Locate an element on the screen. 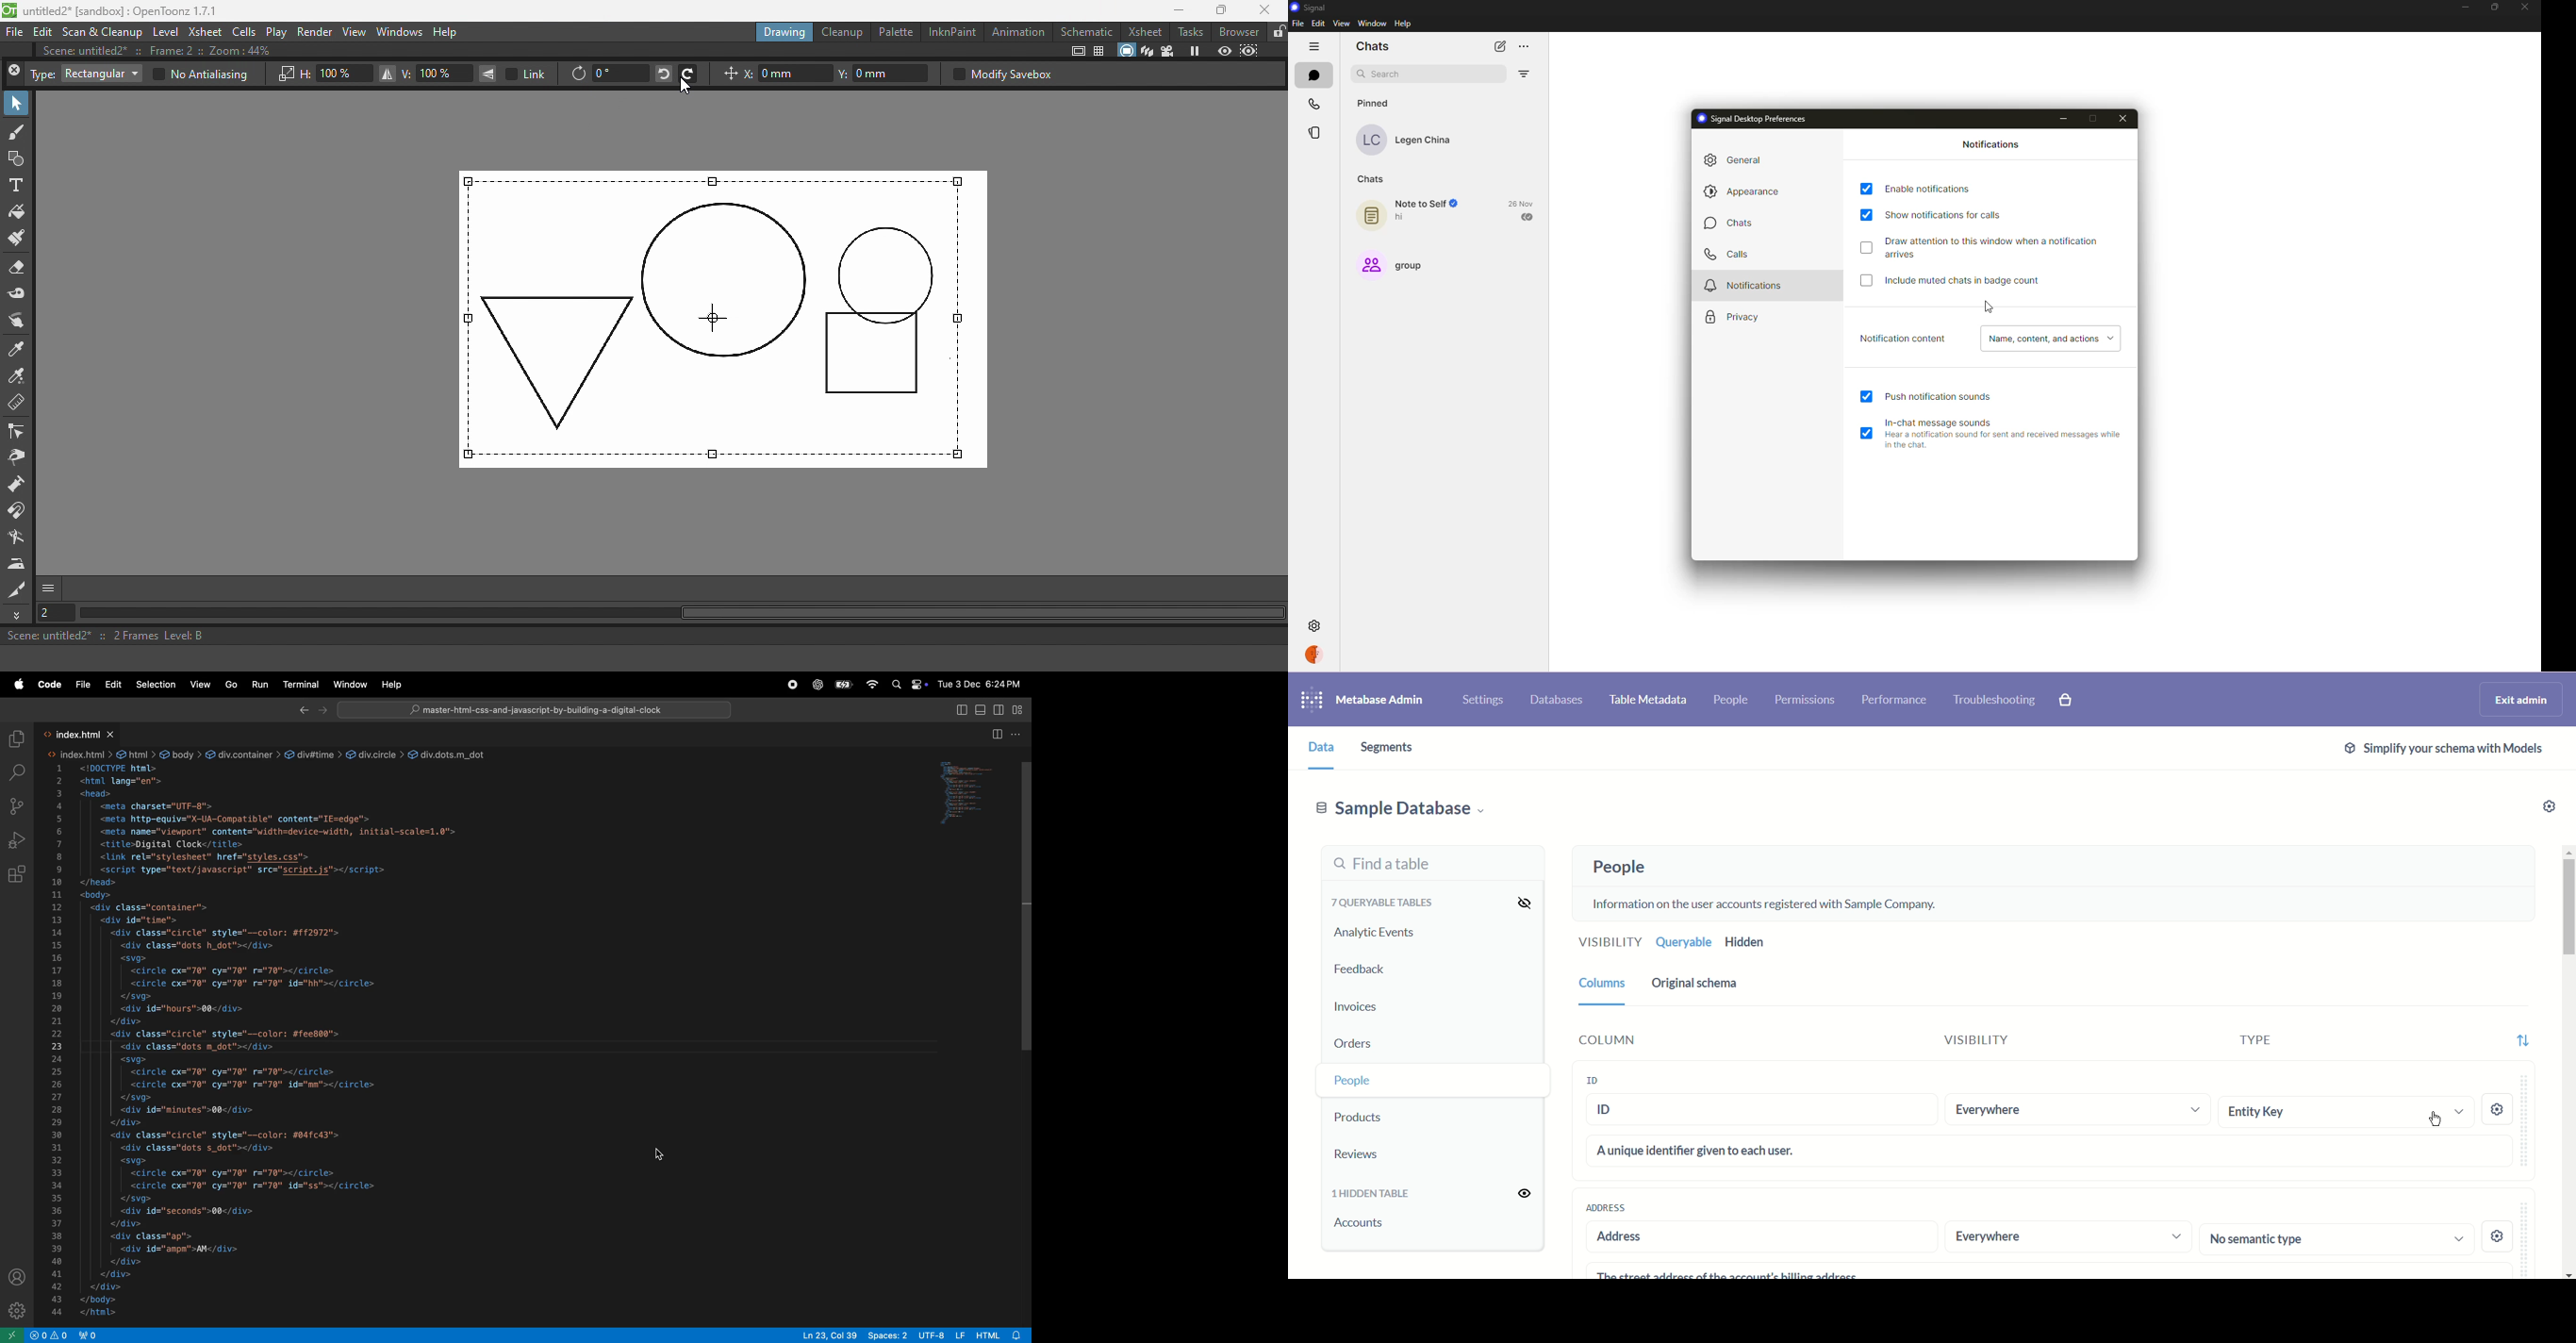 The image size is (2576, 1344). Orders is located at coordinates (1379, 1041).